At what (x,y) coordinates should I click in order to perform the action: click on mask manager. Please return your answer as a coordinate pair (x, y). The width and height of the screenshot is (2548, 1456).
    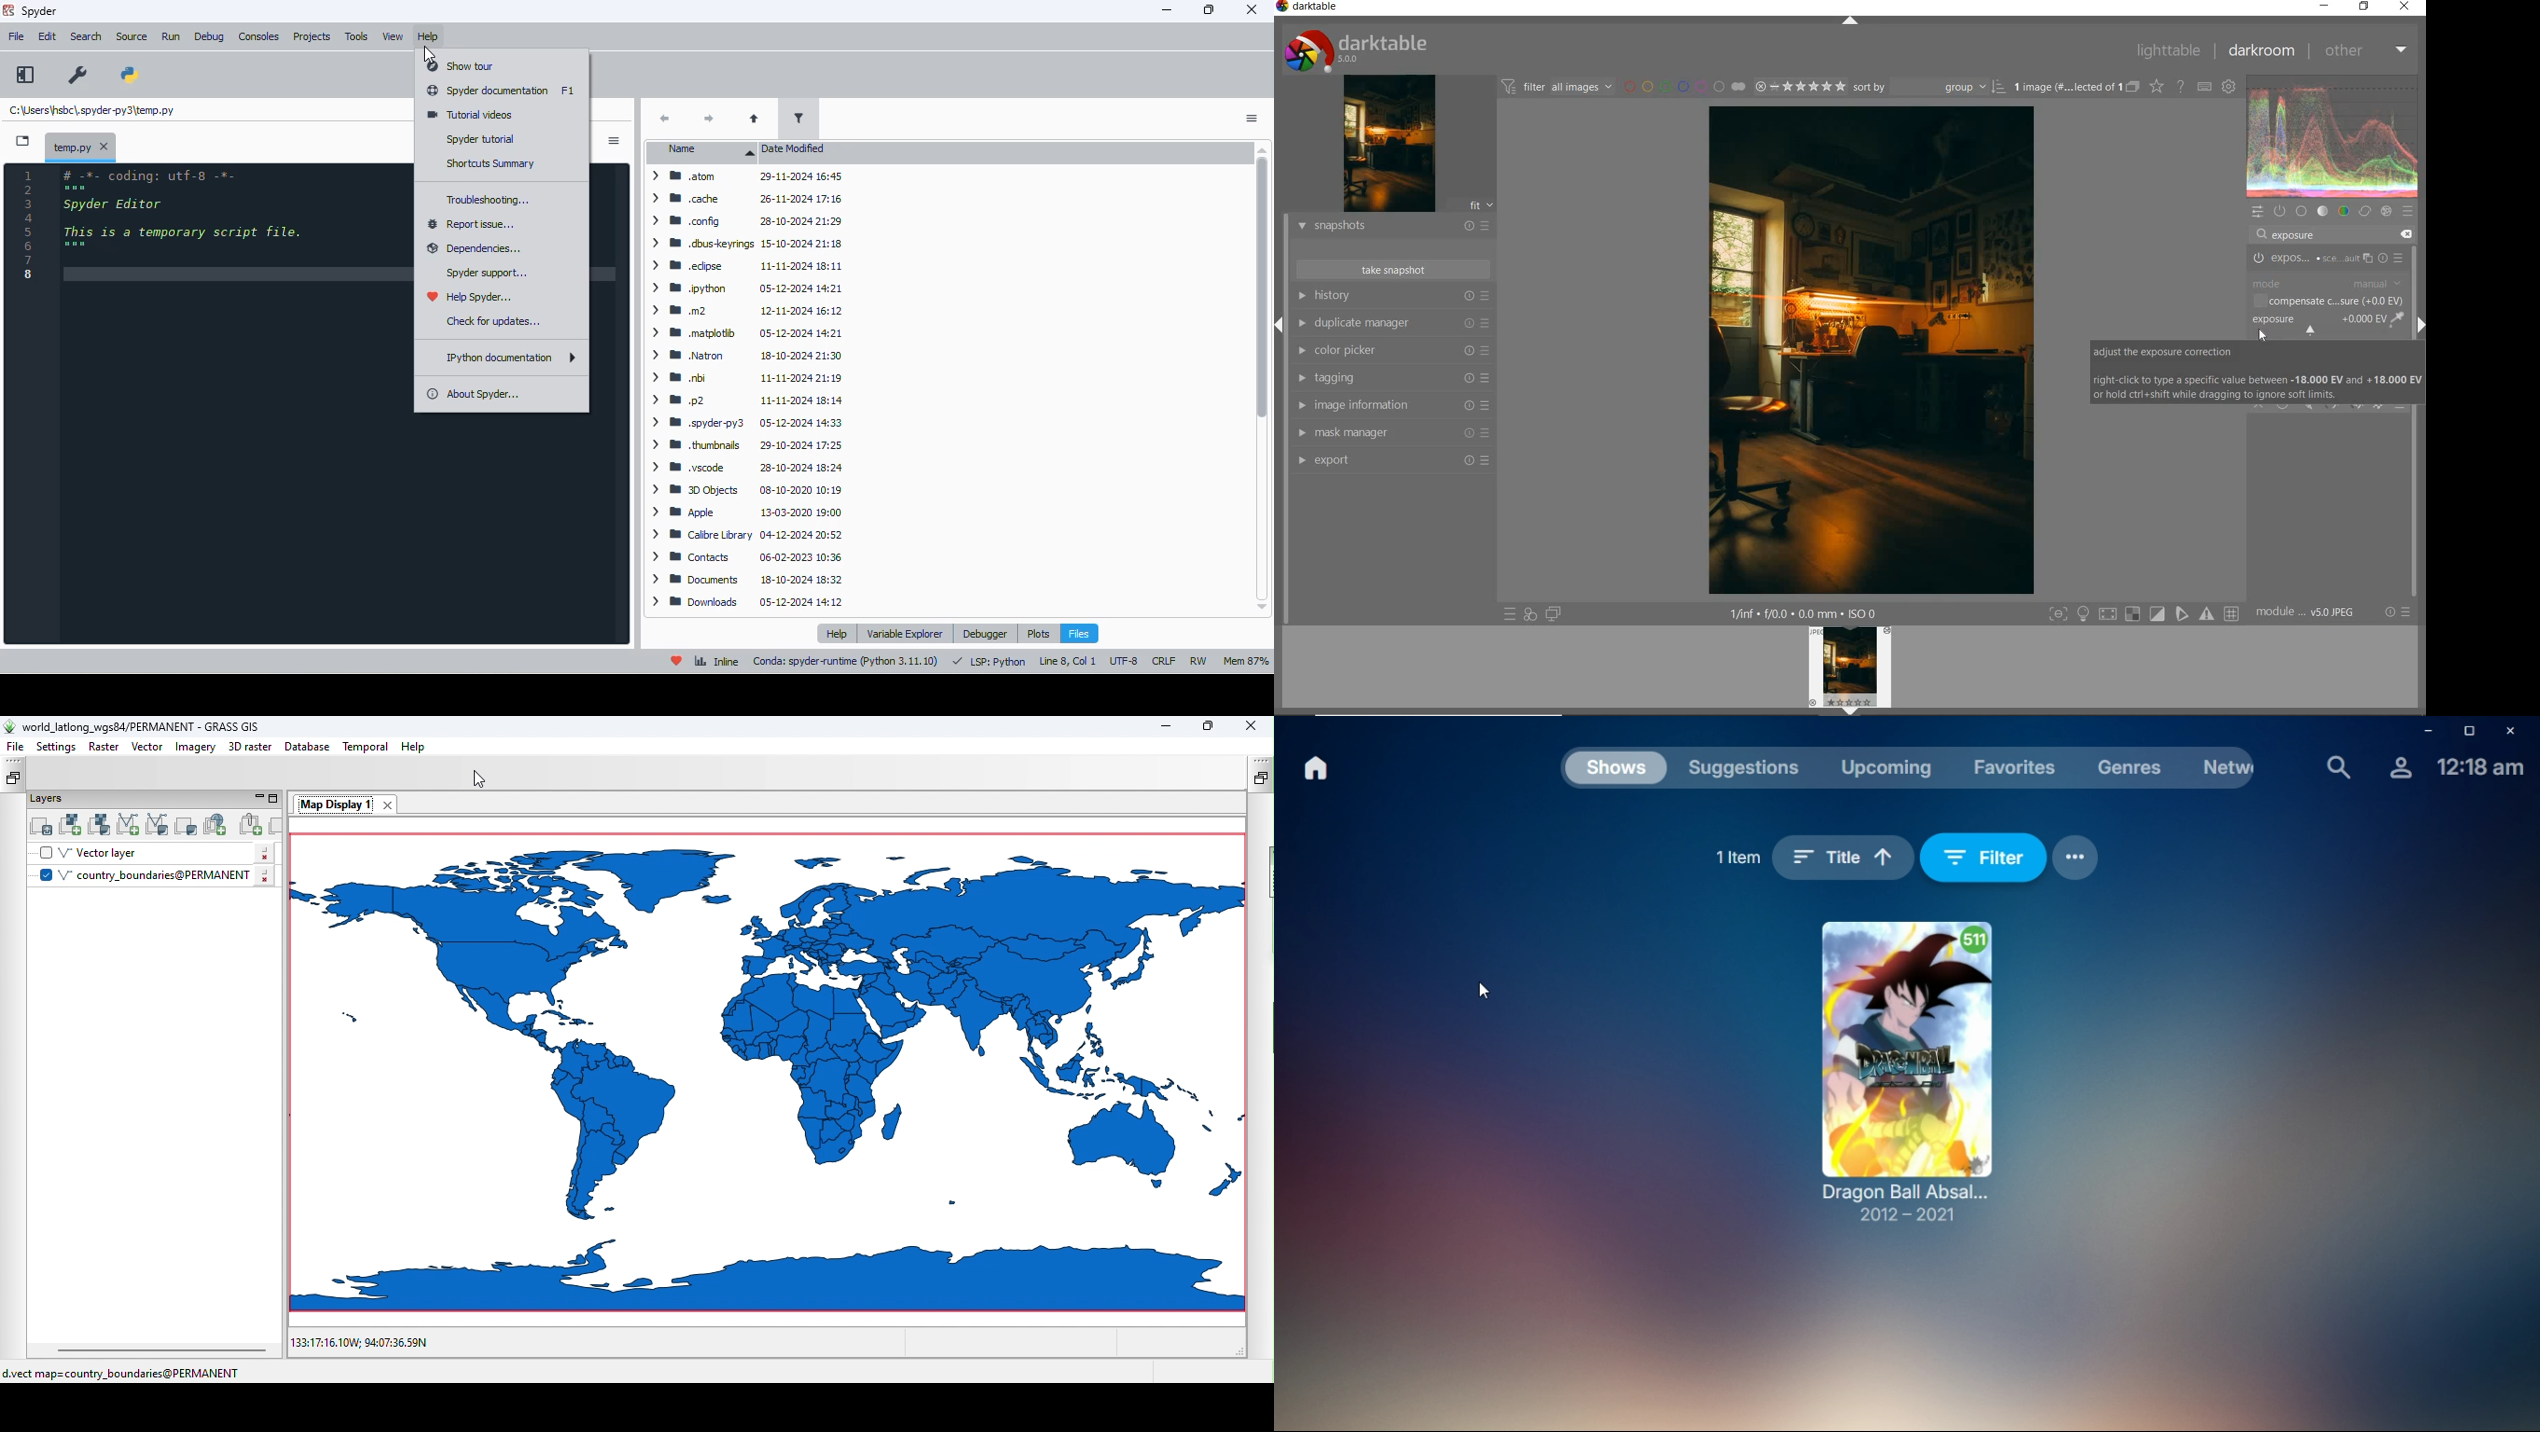
    Looking at the image, I should click on (1390, 434).